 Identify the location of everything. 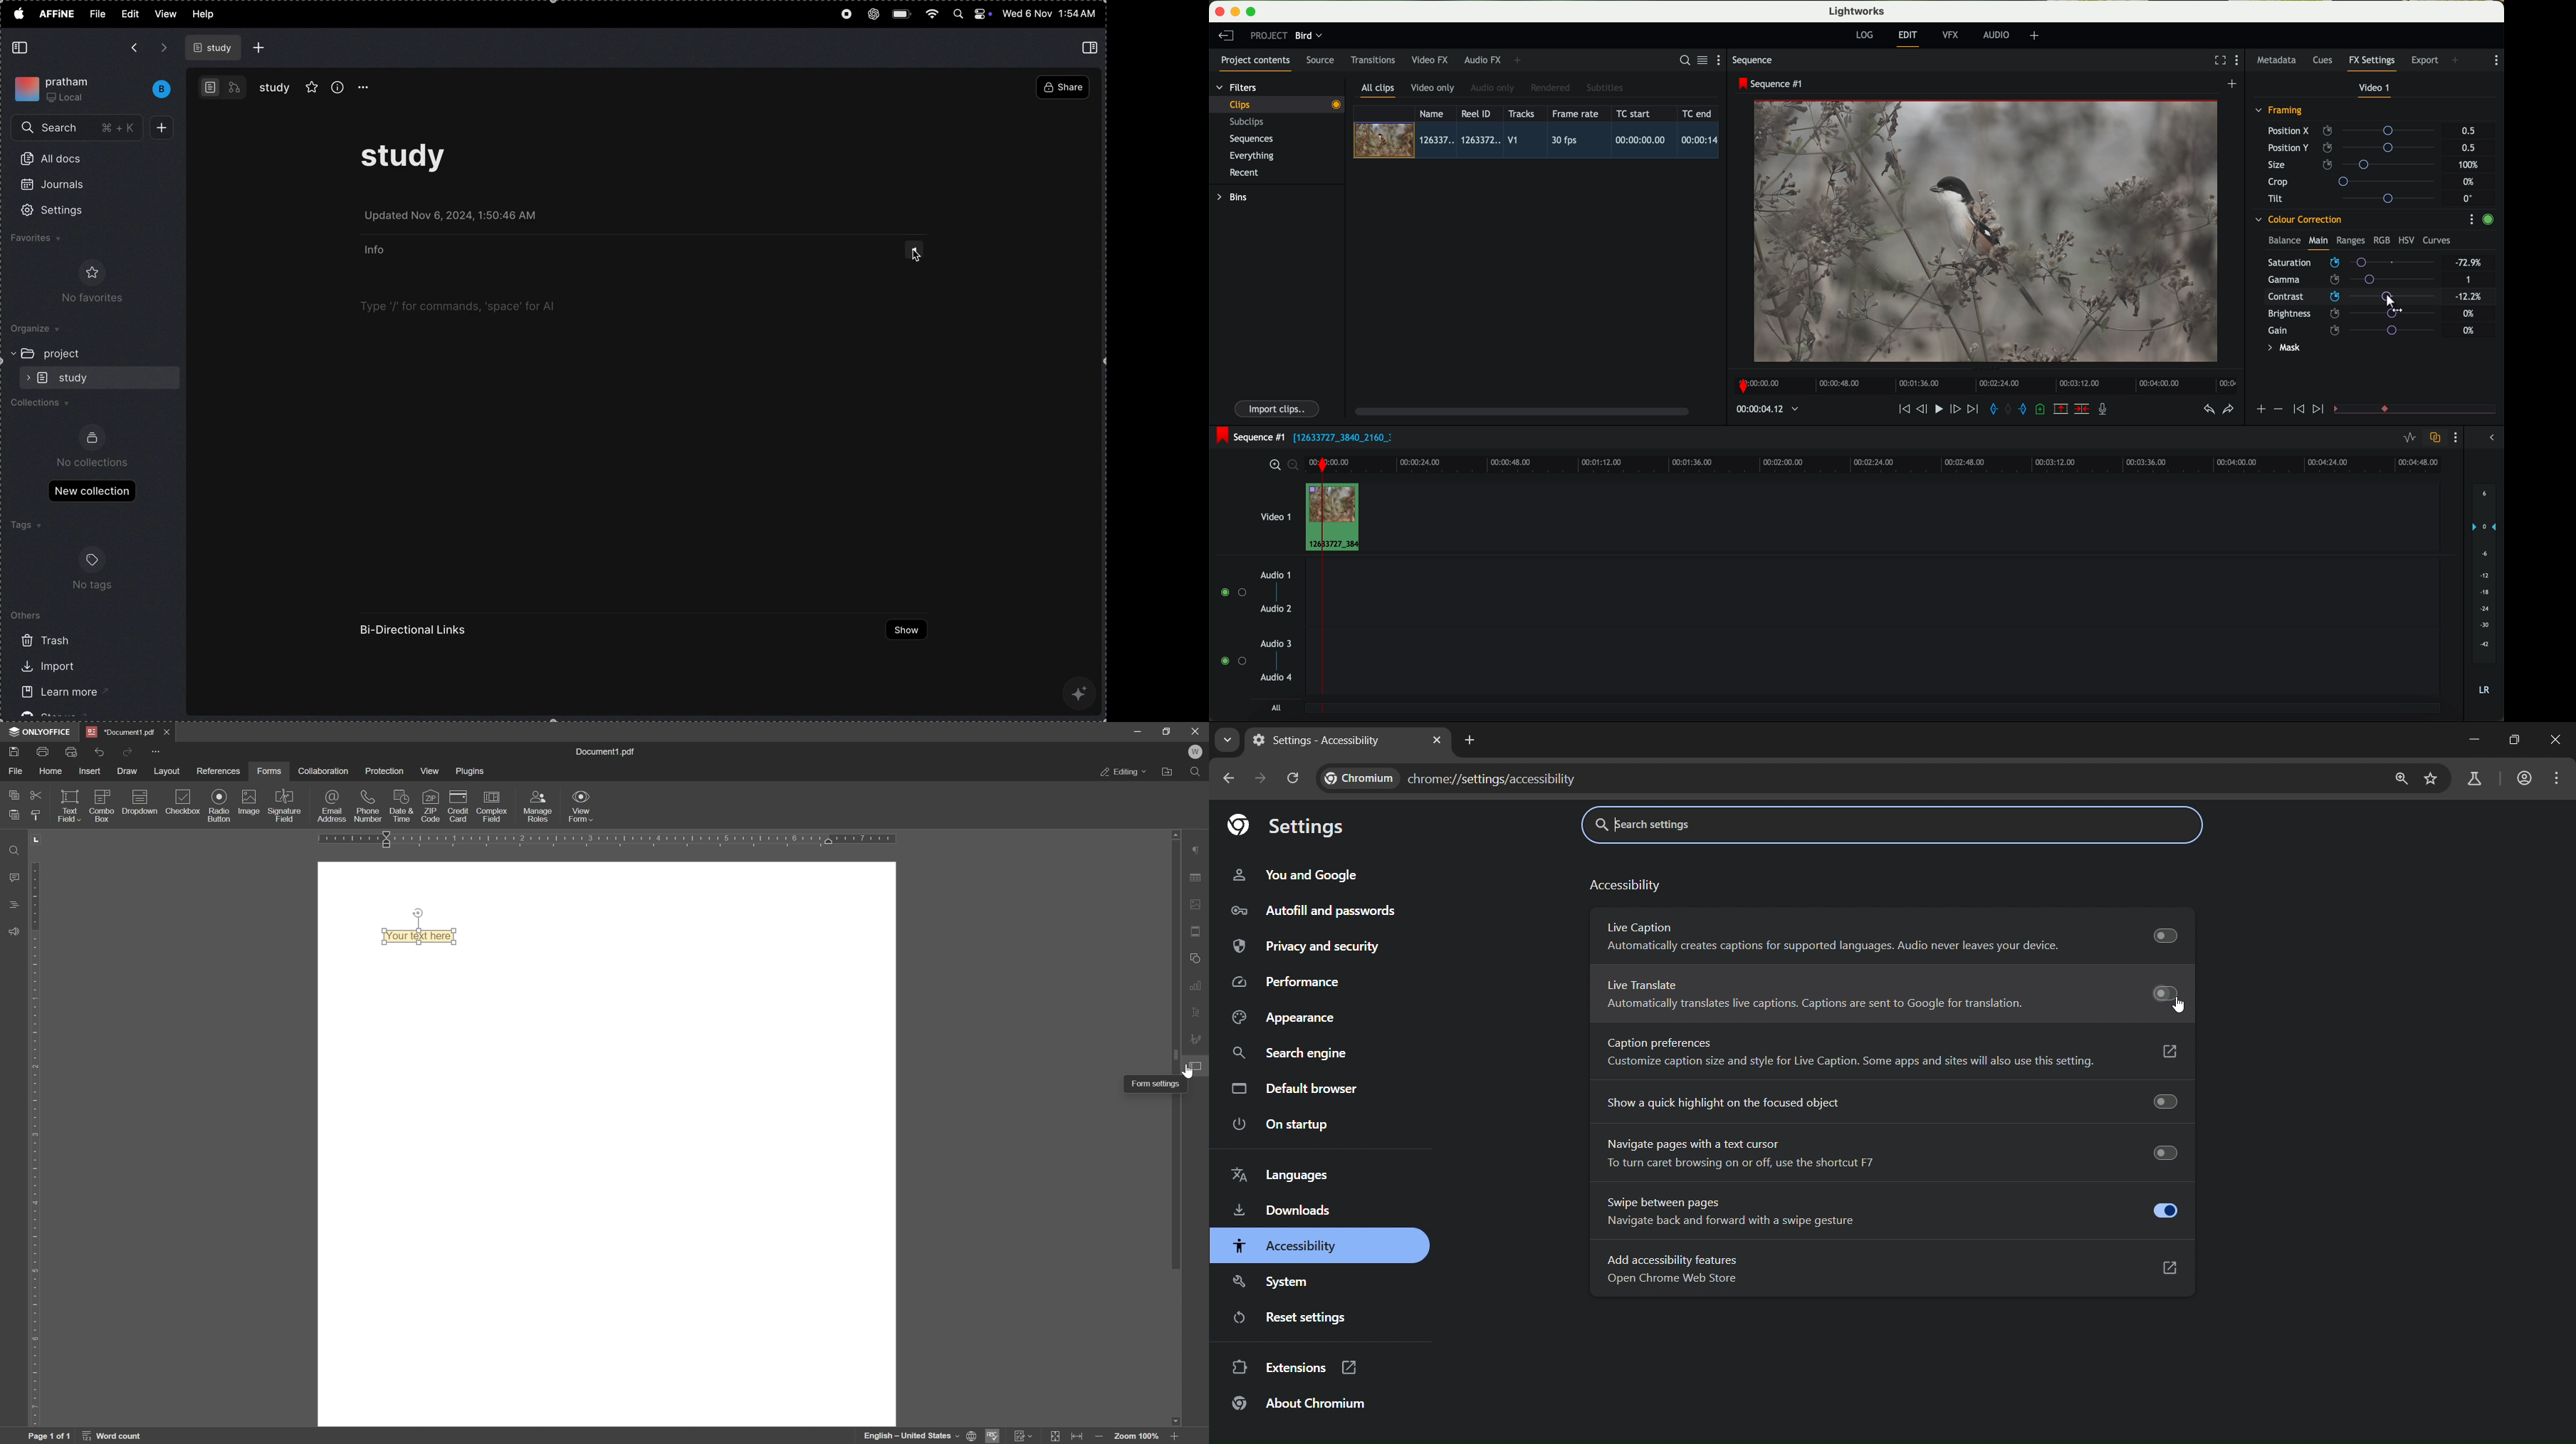
(1253, 156).